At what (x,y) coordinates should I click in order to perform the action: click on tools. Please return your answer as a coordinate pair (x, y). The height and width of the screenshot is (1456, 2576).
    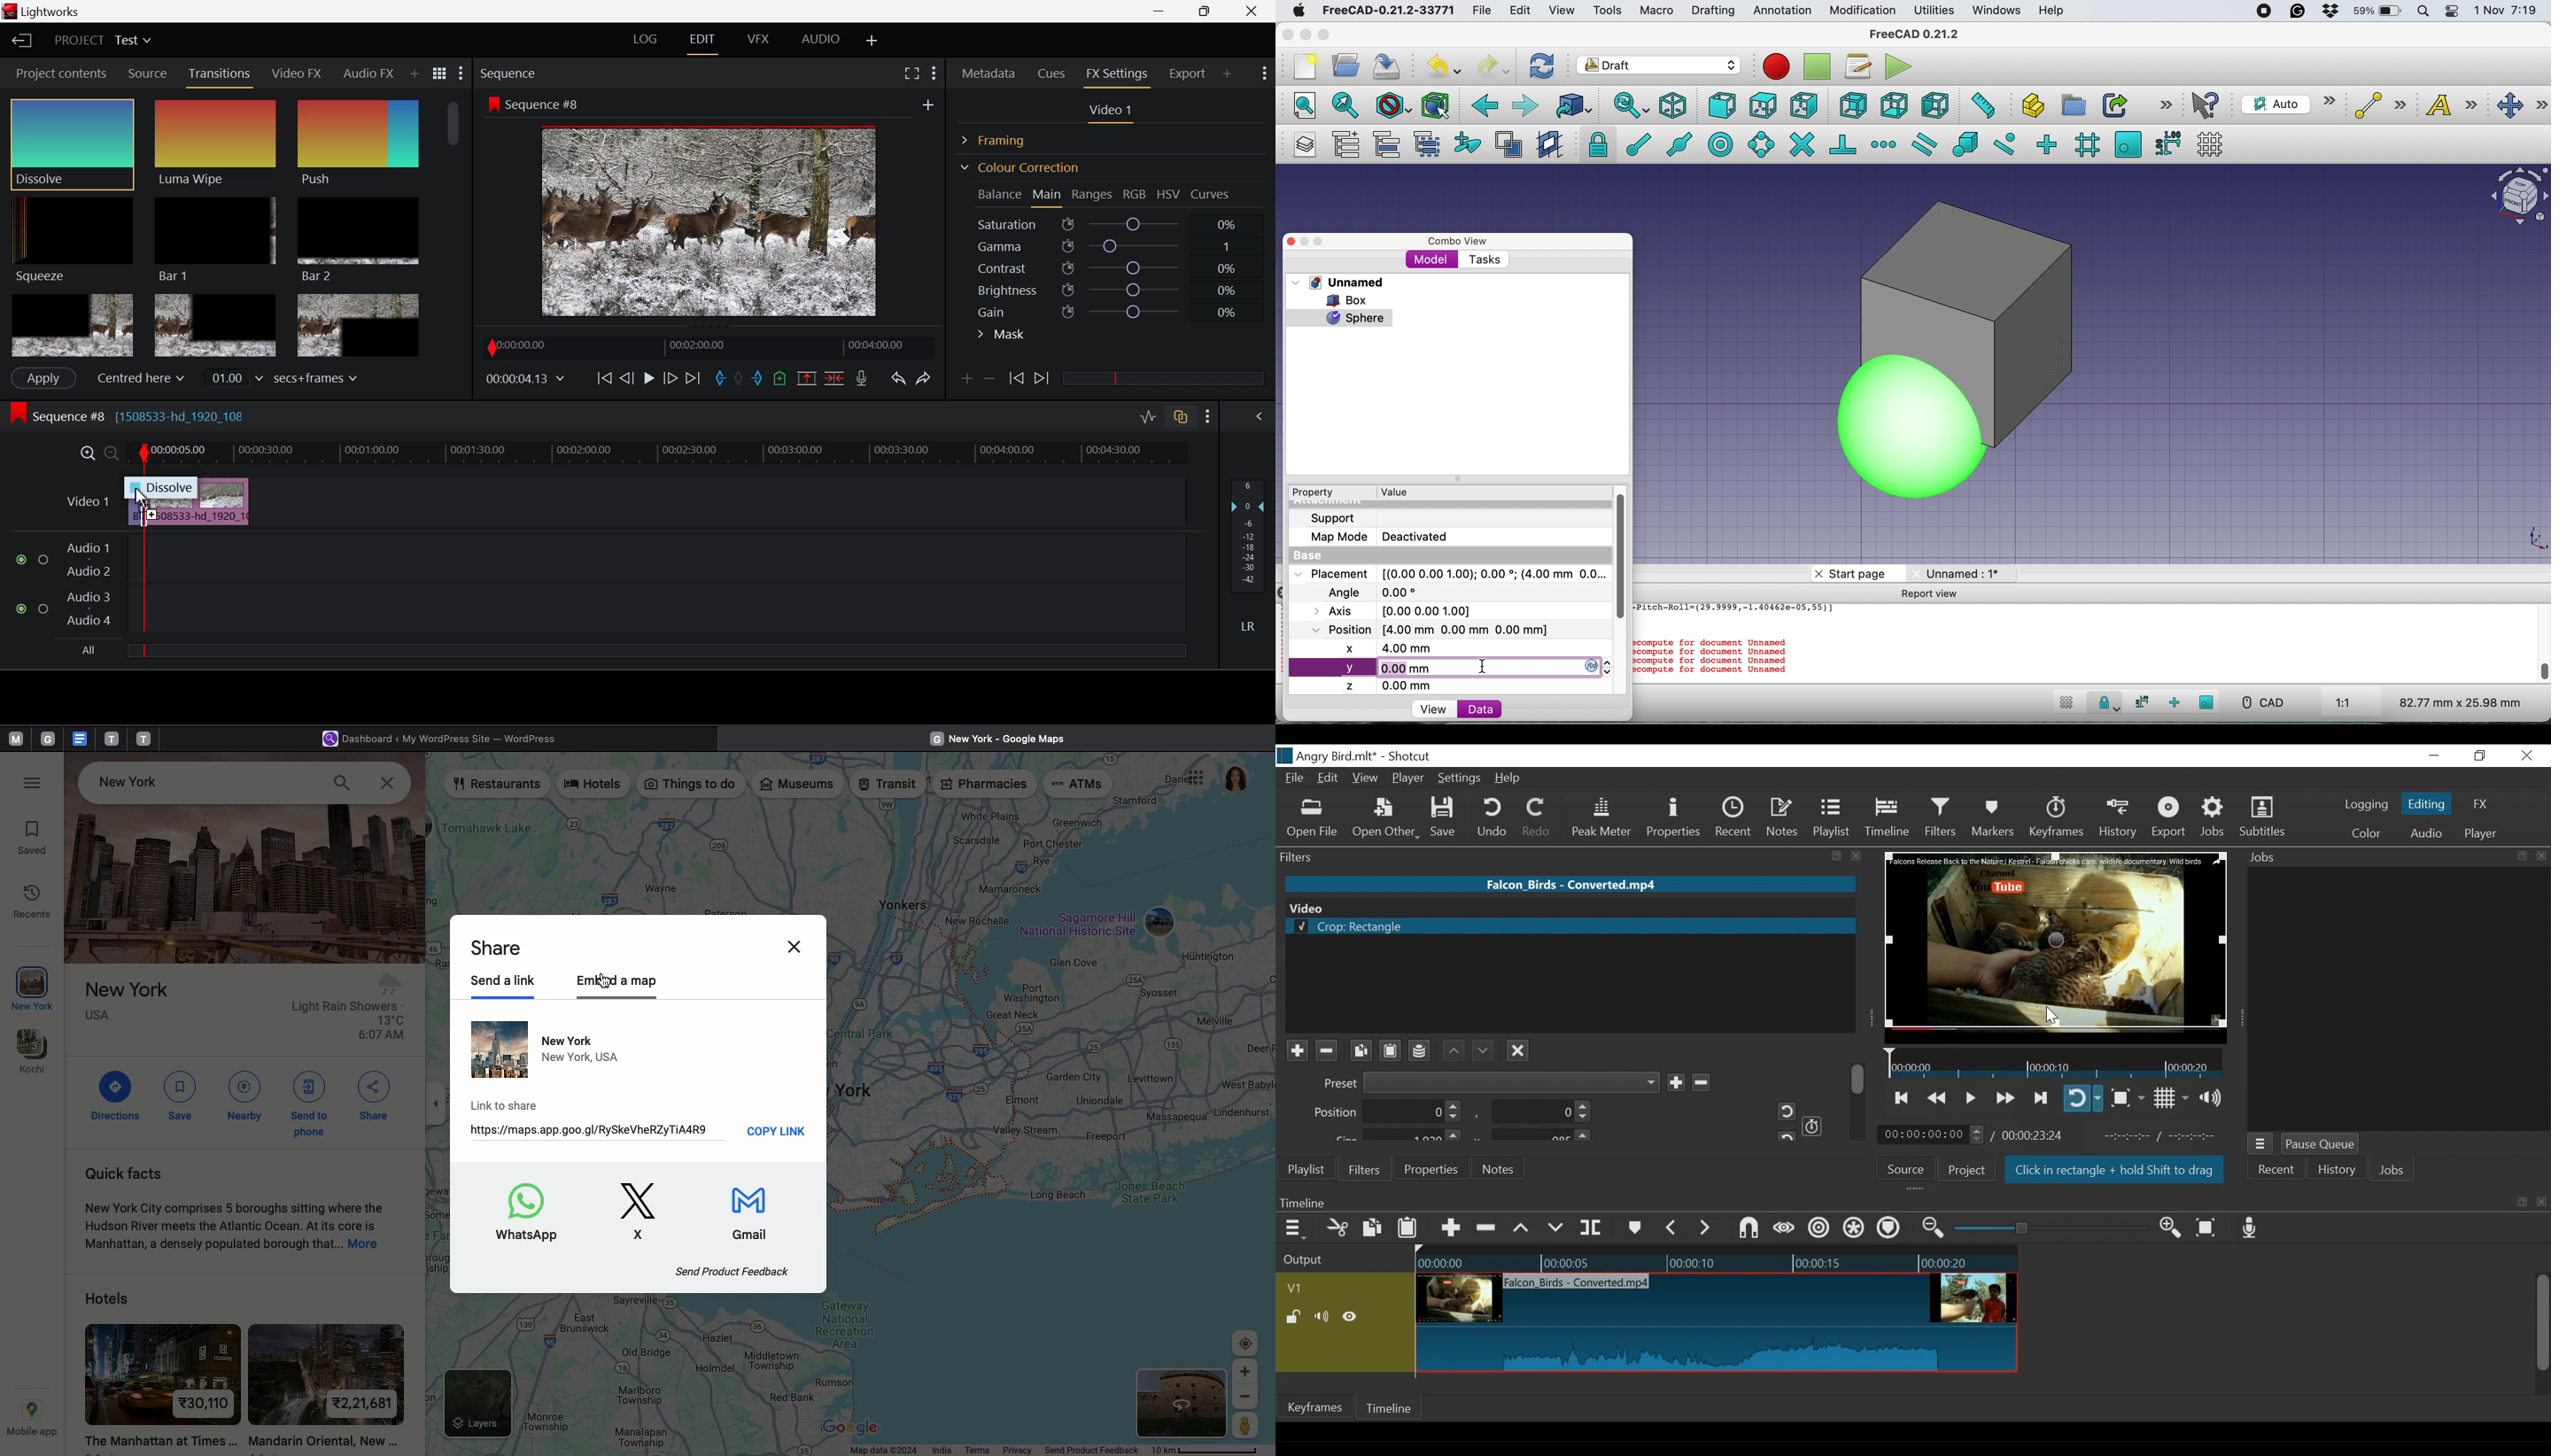
    Looking at the image, I should click on (1607, 12).